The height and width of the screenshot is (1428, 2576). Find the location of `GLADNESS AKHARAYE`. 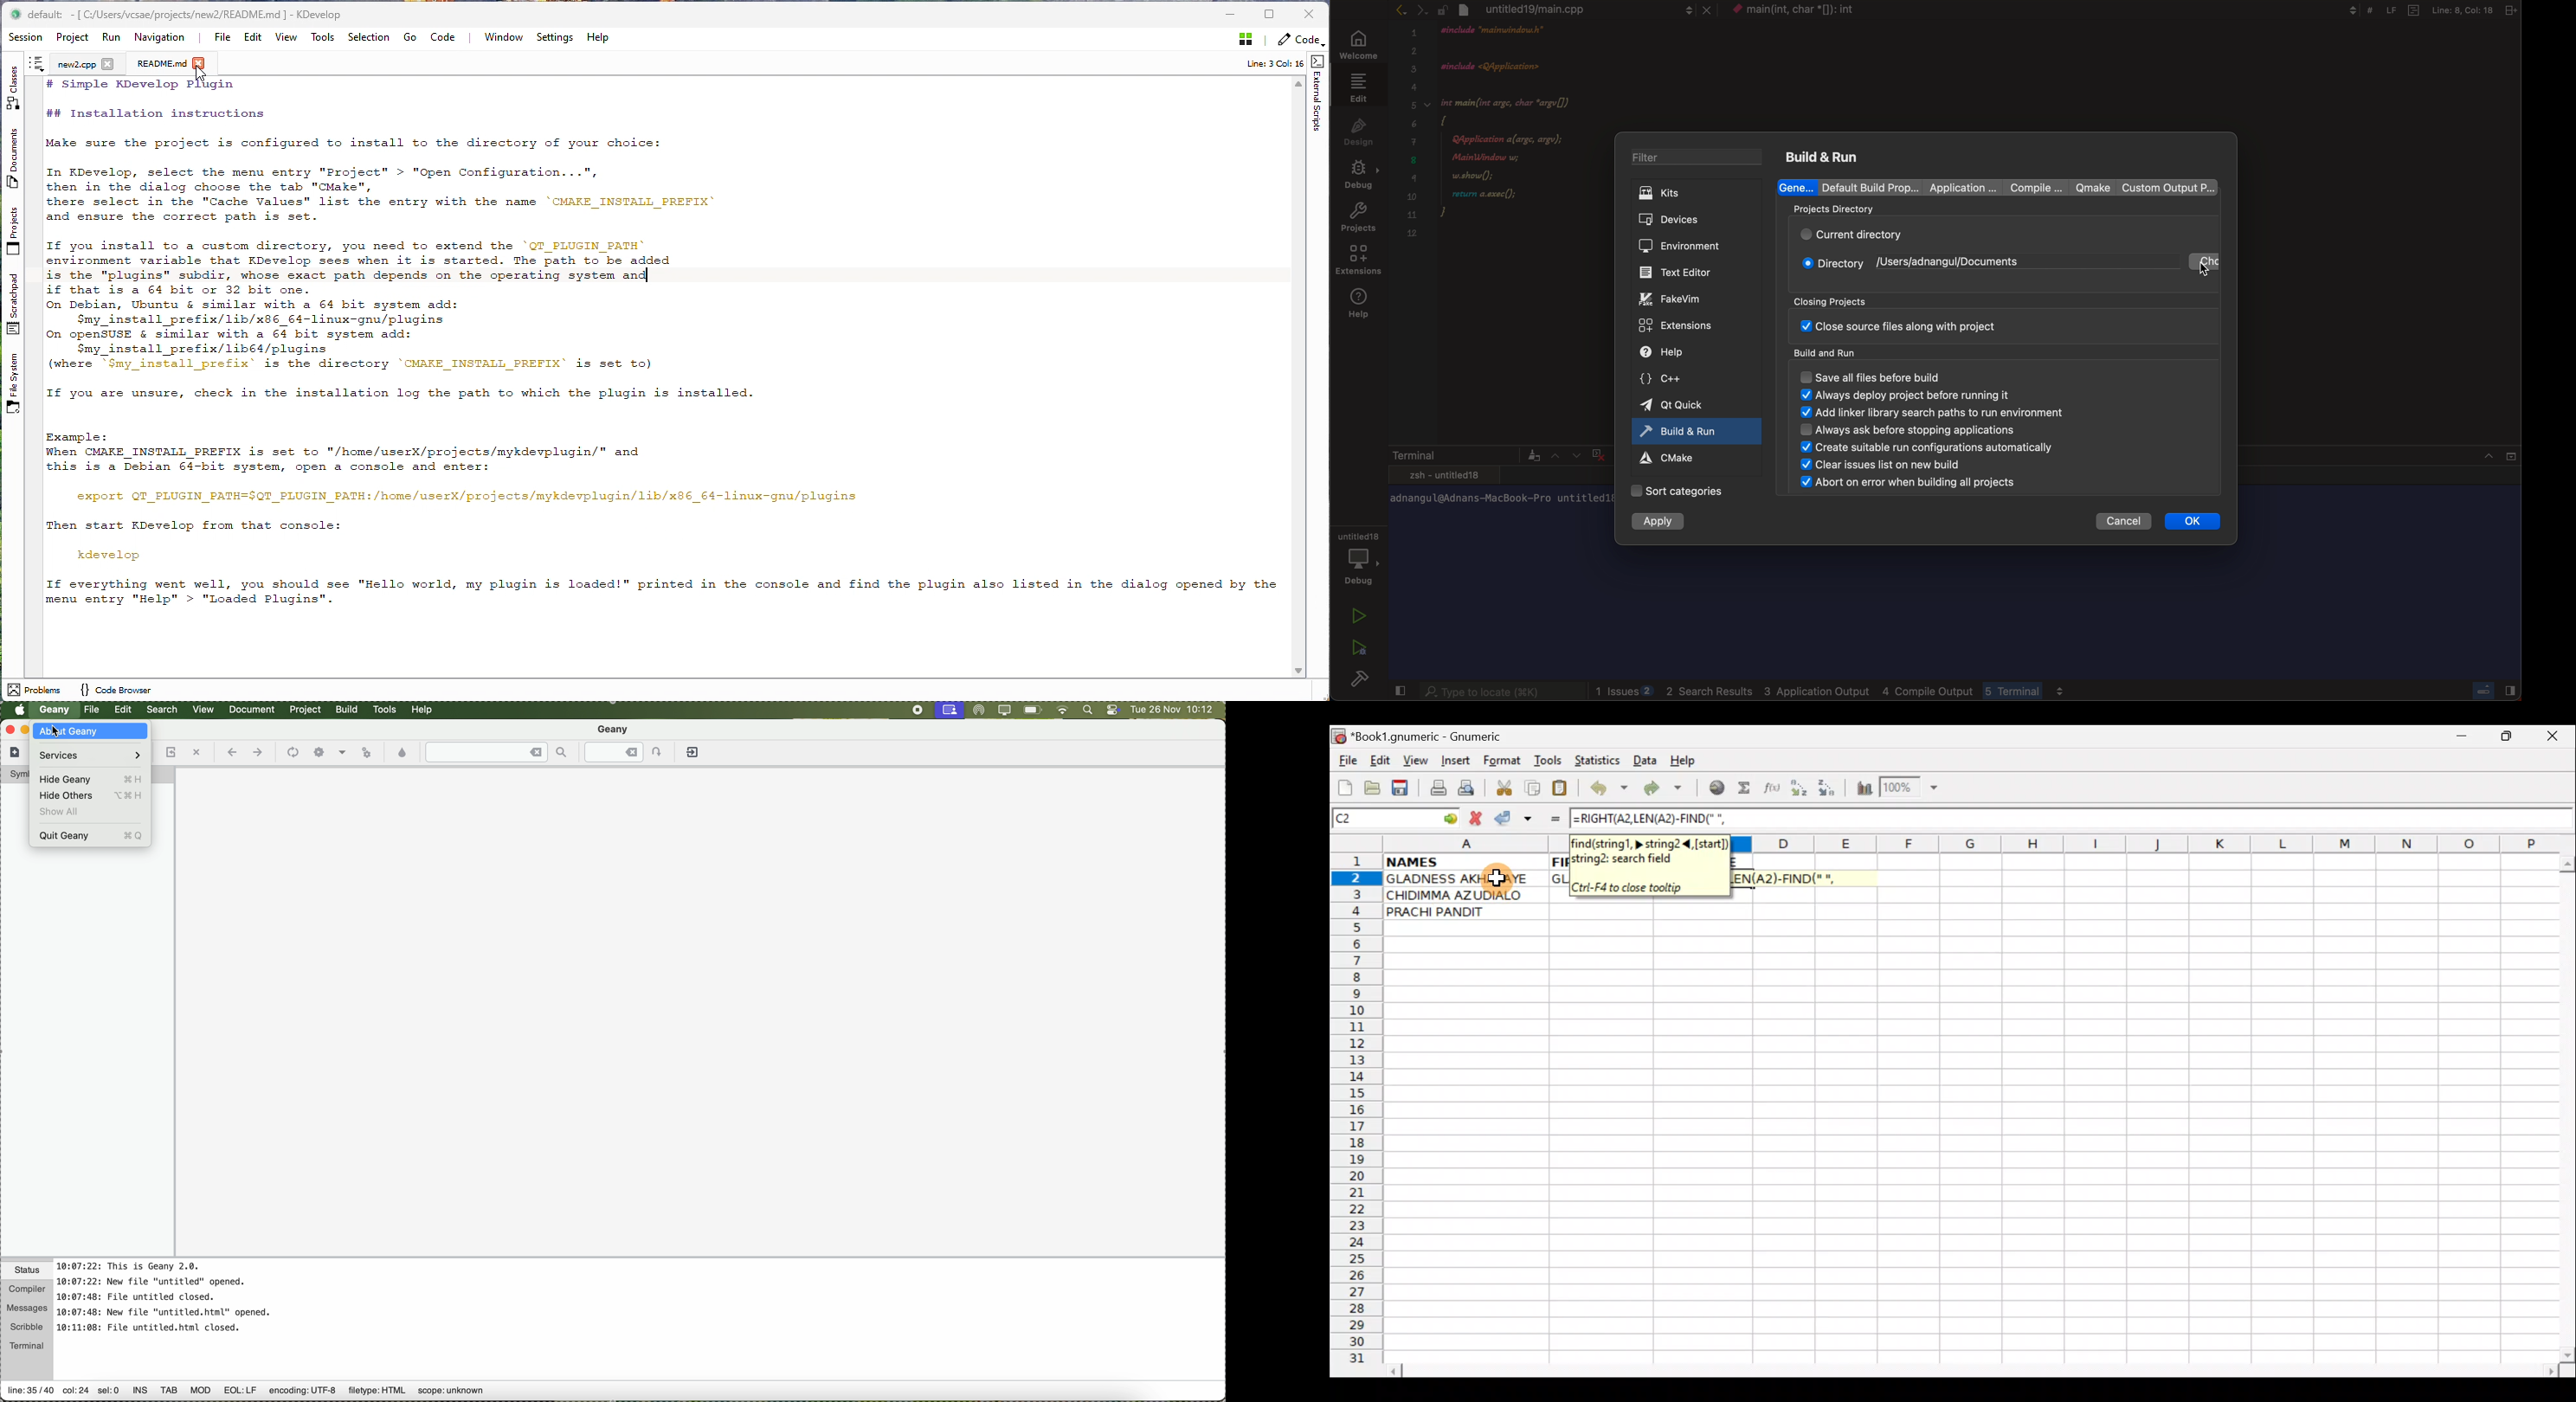

GLADNESS AKHARAYE is located at coordinates (1465, 879).